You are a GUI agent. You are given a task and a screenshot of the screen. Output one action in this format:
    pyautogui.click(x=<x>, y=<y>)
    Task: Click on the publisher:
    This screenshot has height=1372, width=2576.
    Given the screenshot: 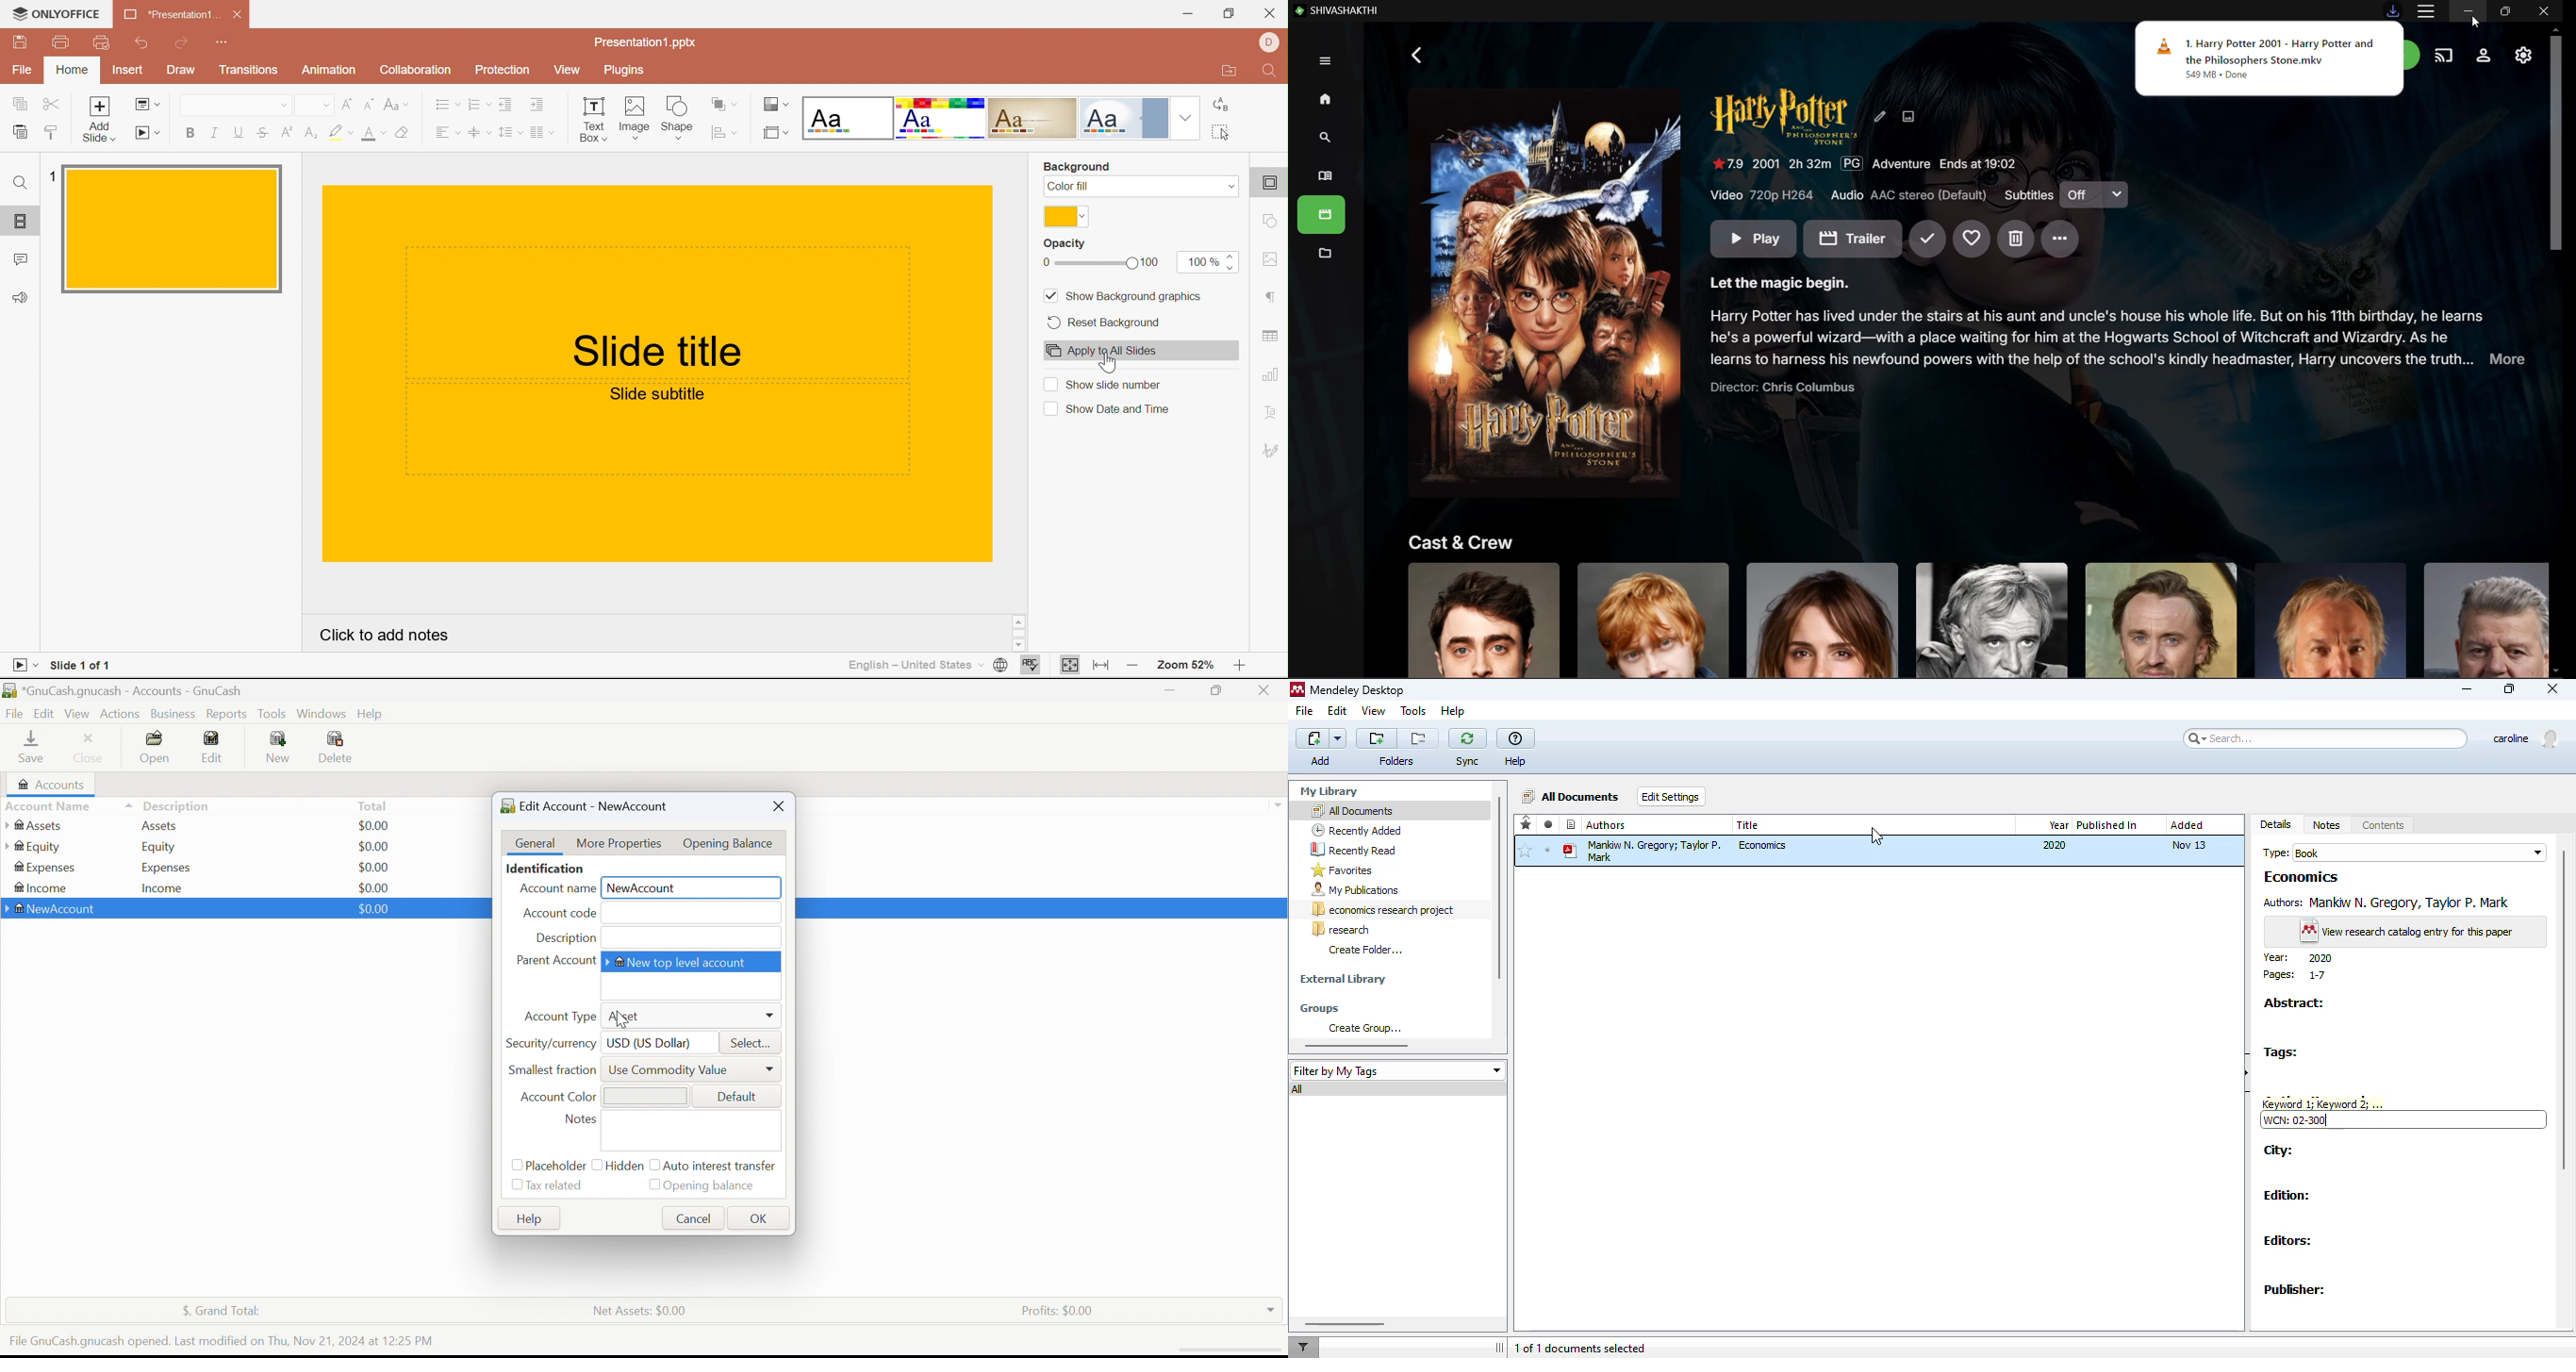 What is the action you would take?
    pyautogui.click(x=2295, y=1291)
    